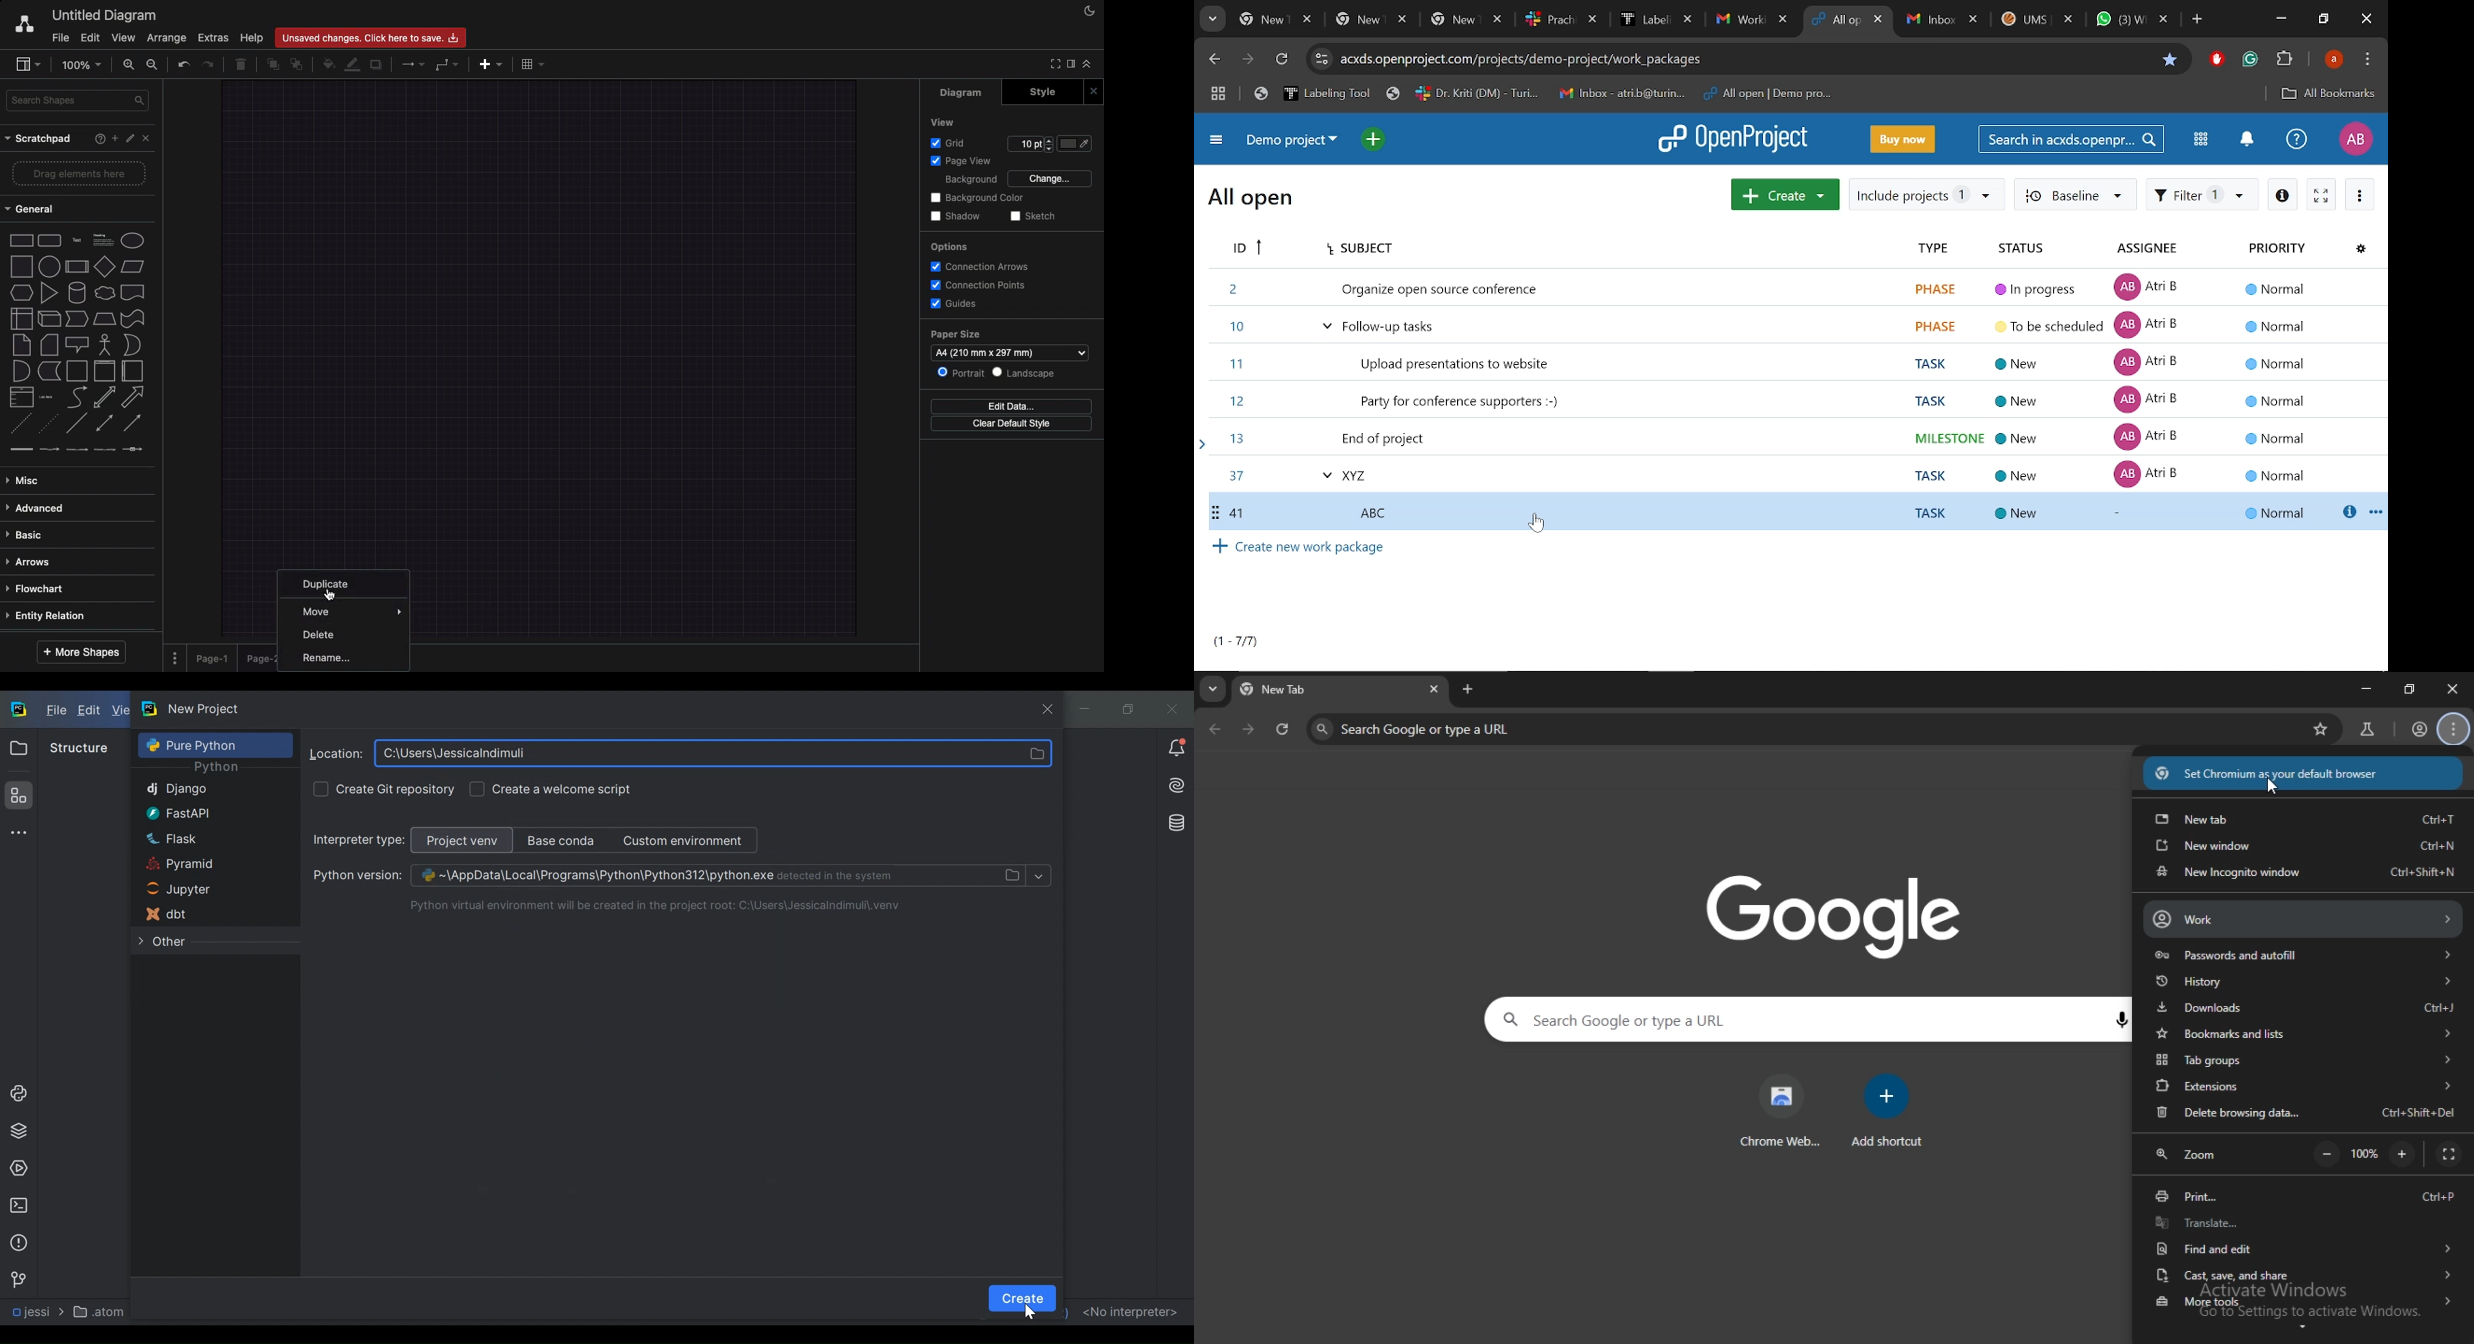  I want to click on zoom out, so click(2329, 1155).